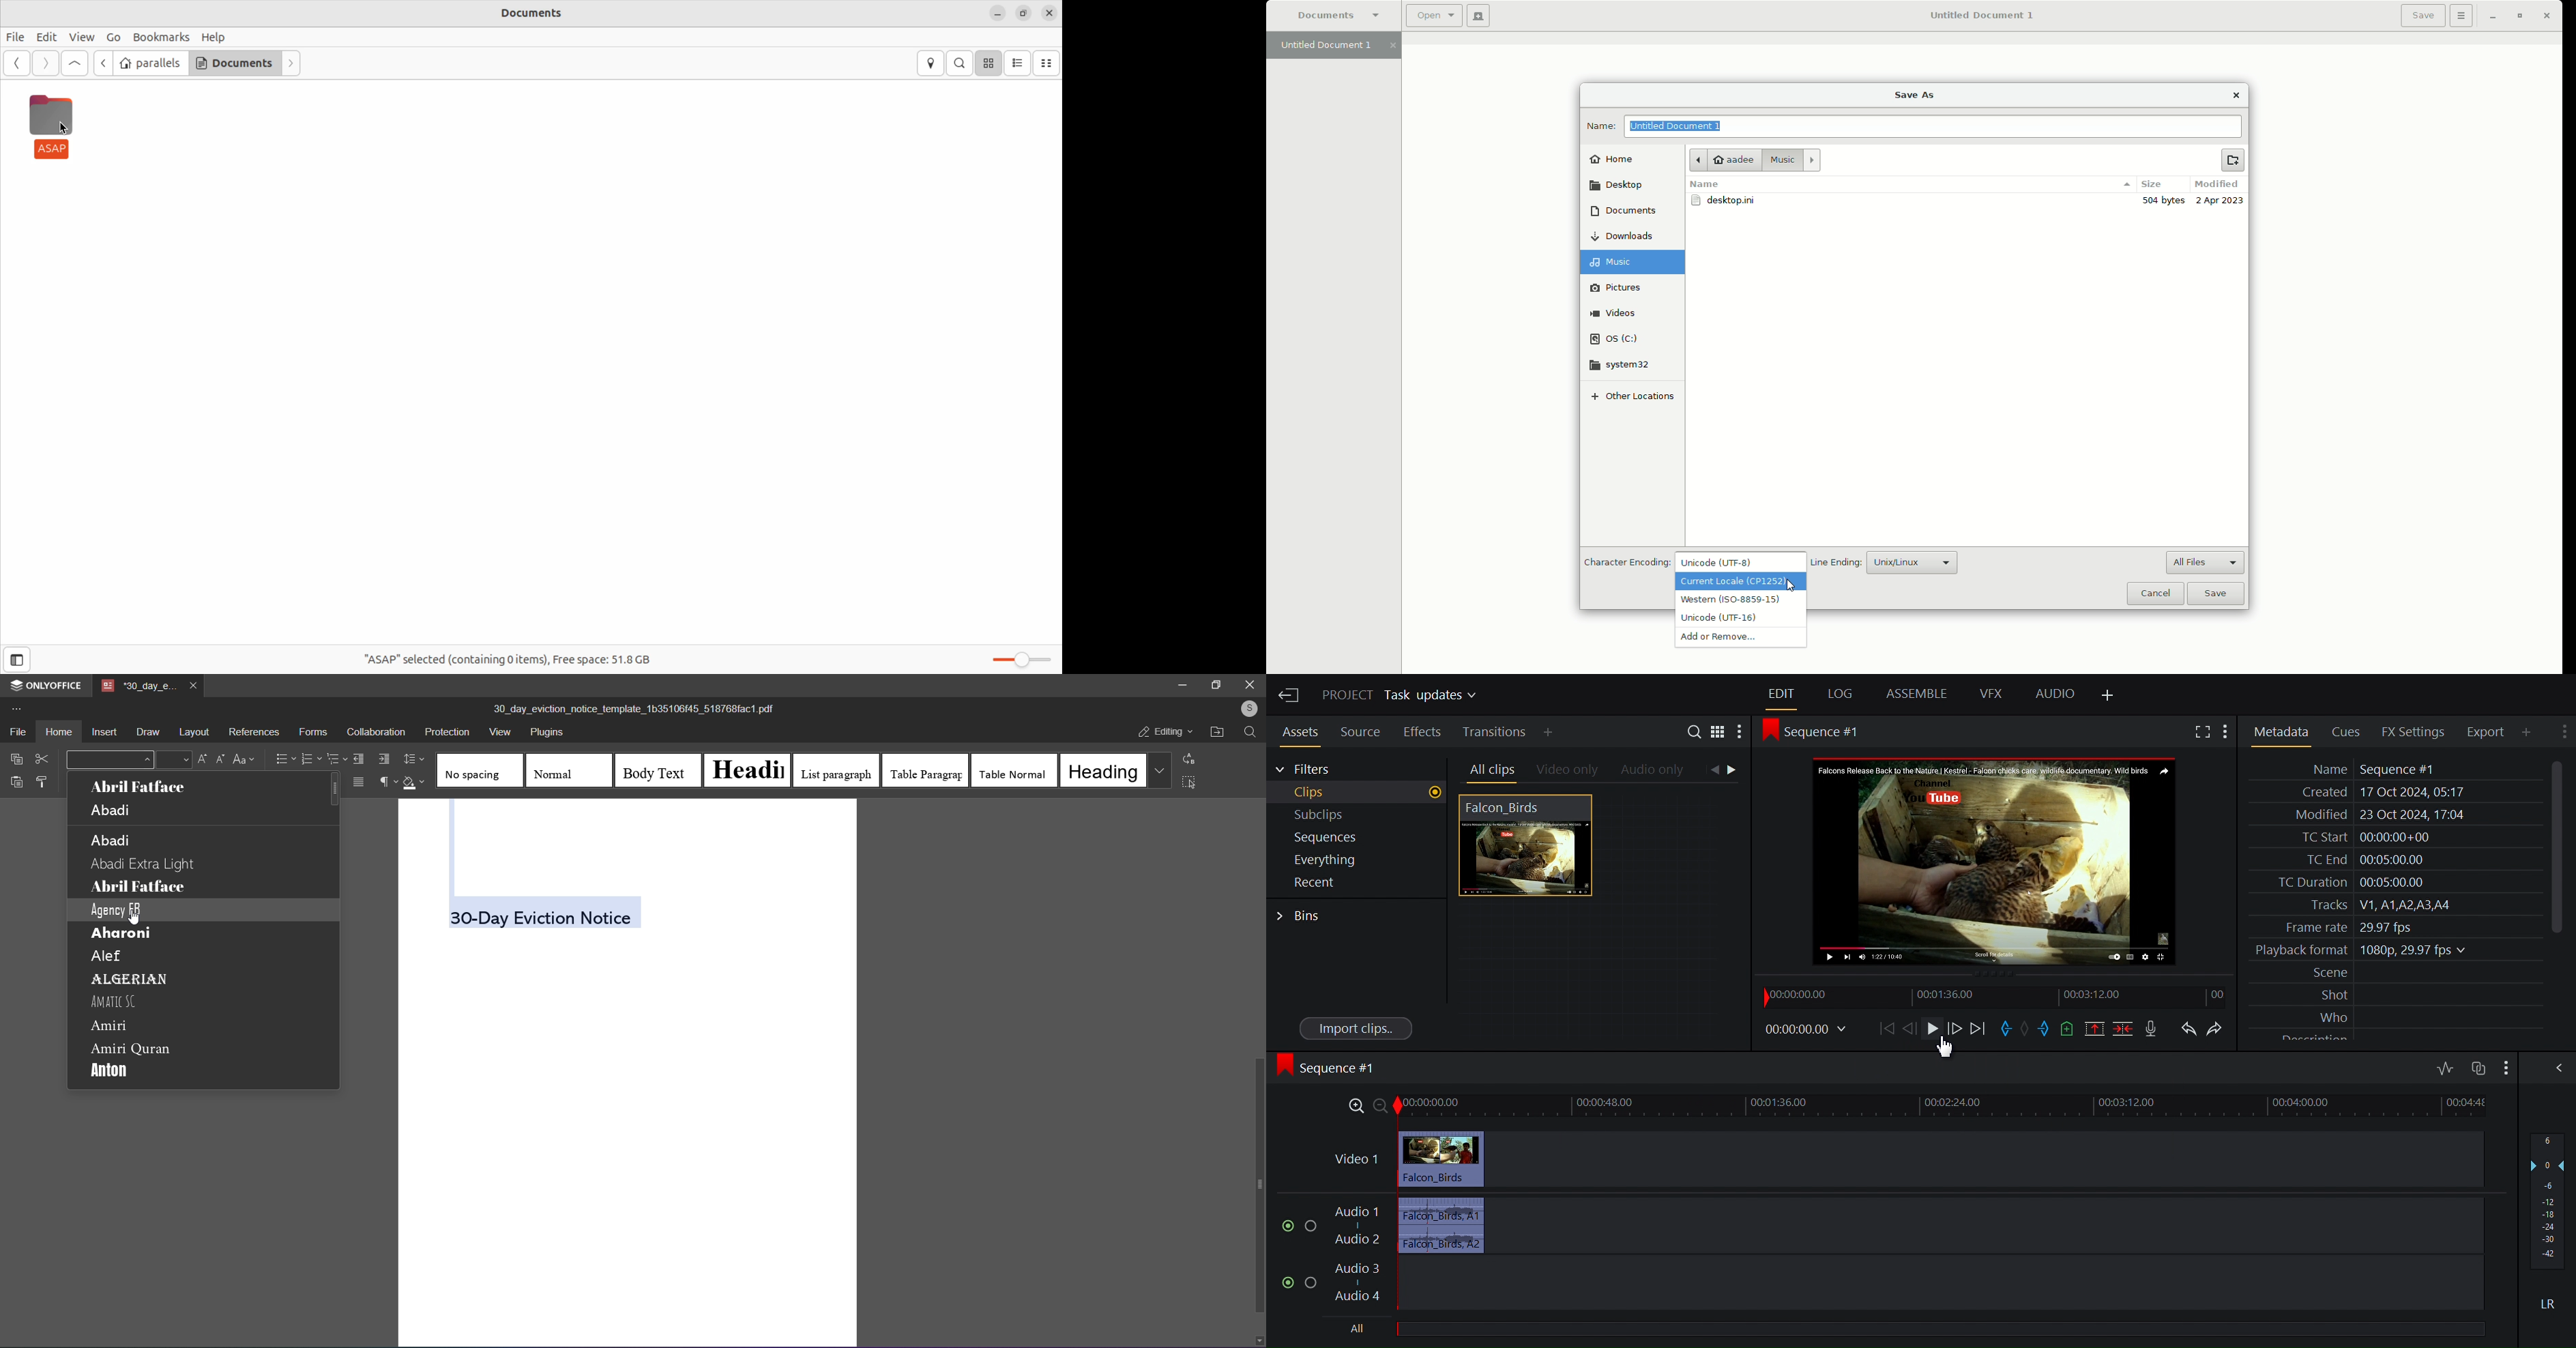 This screenshot has height=1372, width=2576. Describe the element at coordinates (1338, 47) in the screenshot. I see `Untitled Document 1` at that location.